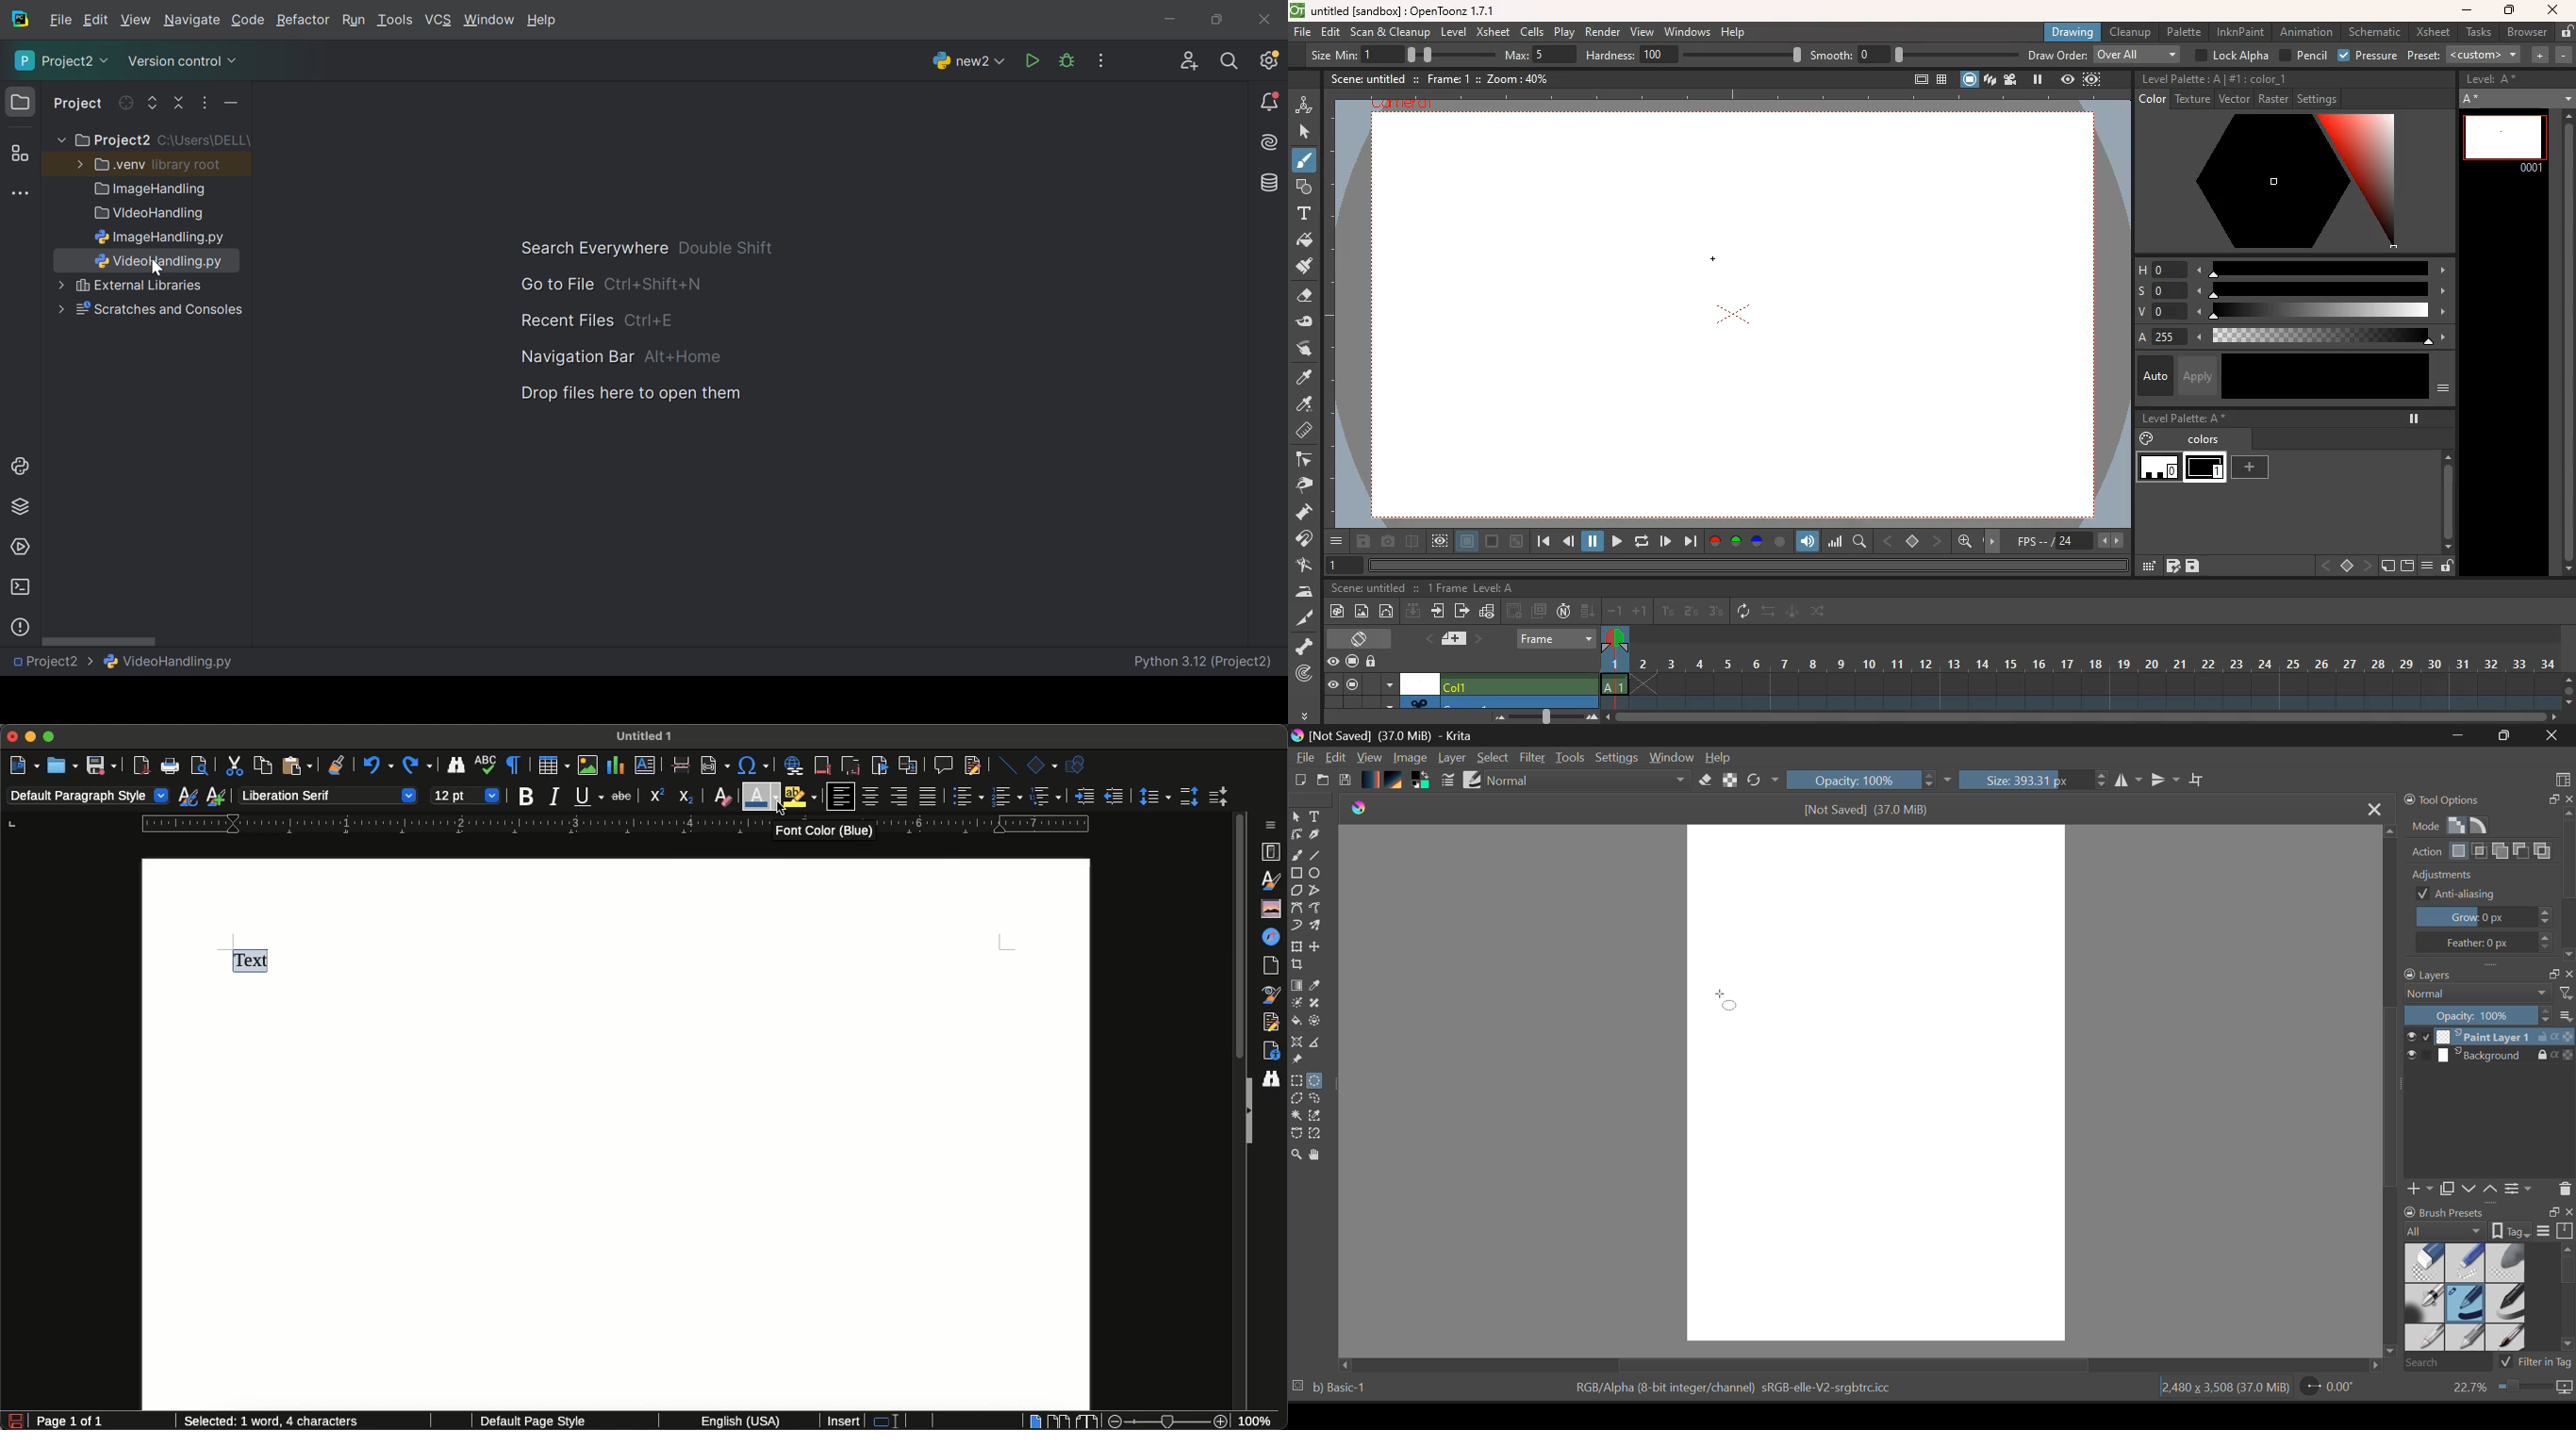  Describe the element at coordinates (2147, 566) in the screenshot. I see `edit` at that location.